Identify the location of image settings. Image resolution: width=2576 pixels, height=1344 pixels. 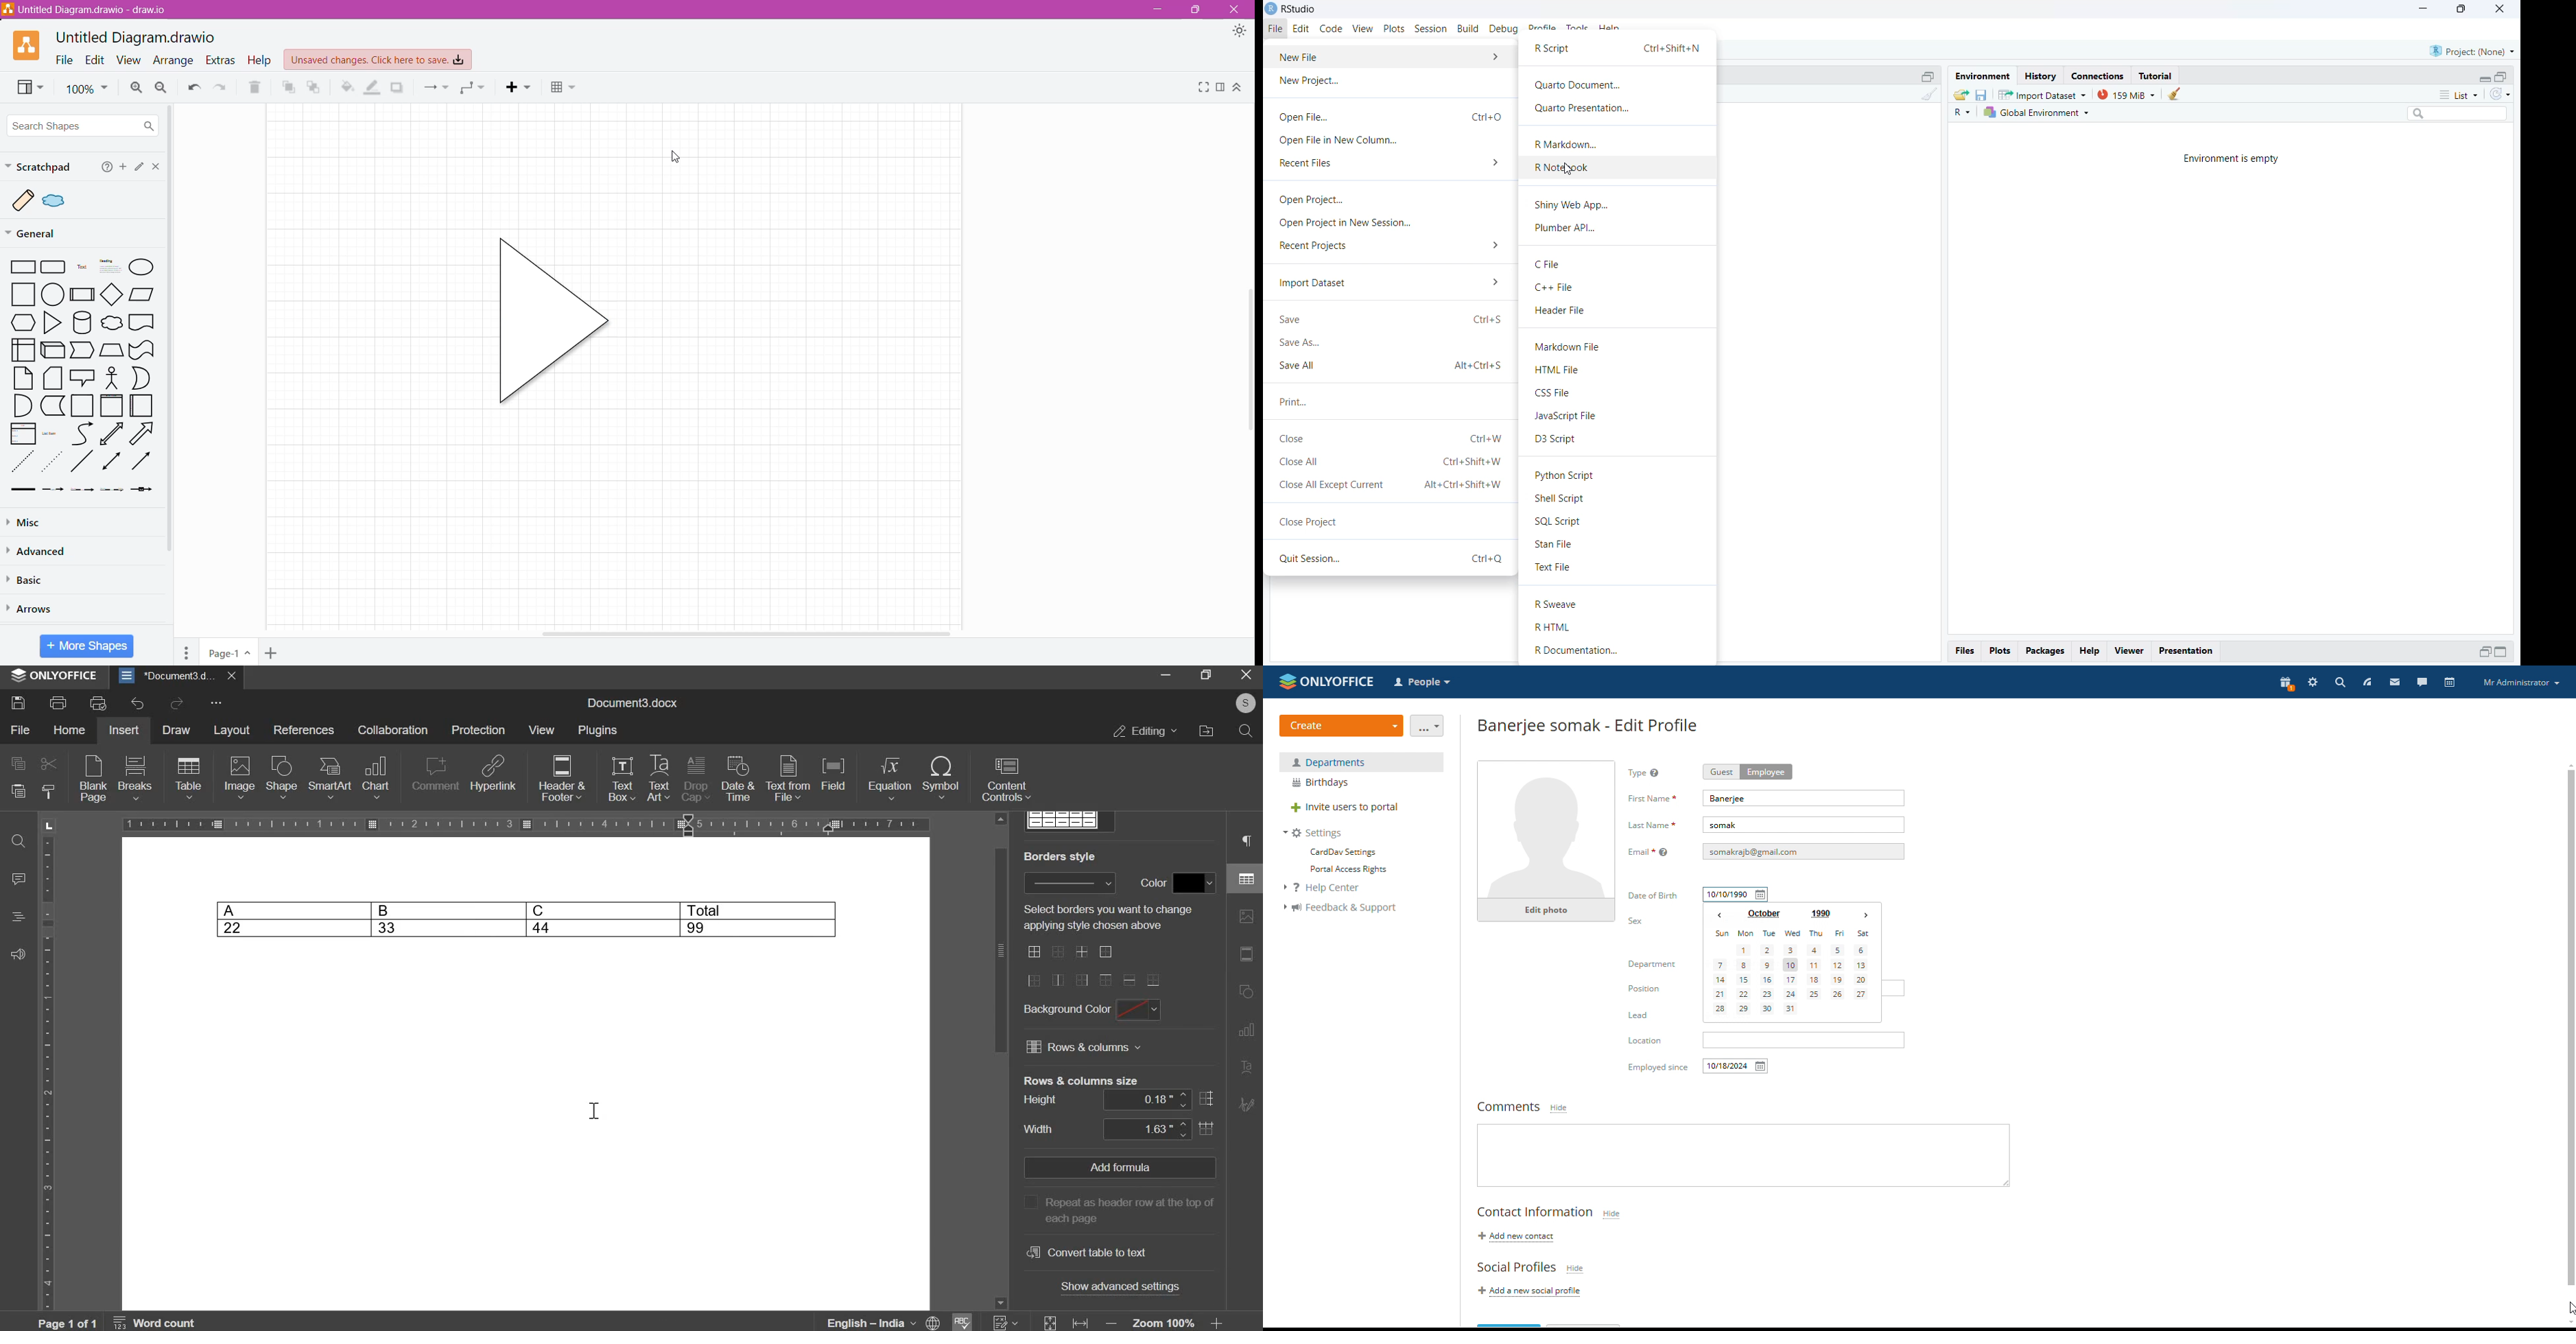
(1247, 916).